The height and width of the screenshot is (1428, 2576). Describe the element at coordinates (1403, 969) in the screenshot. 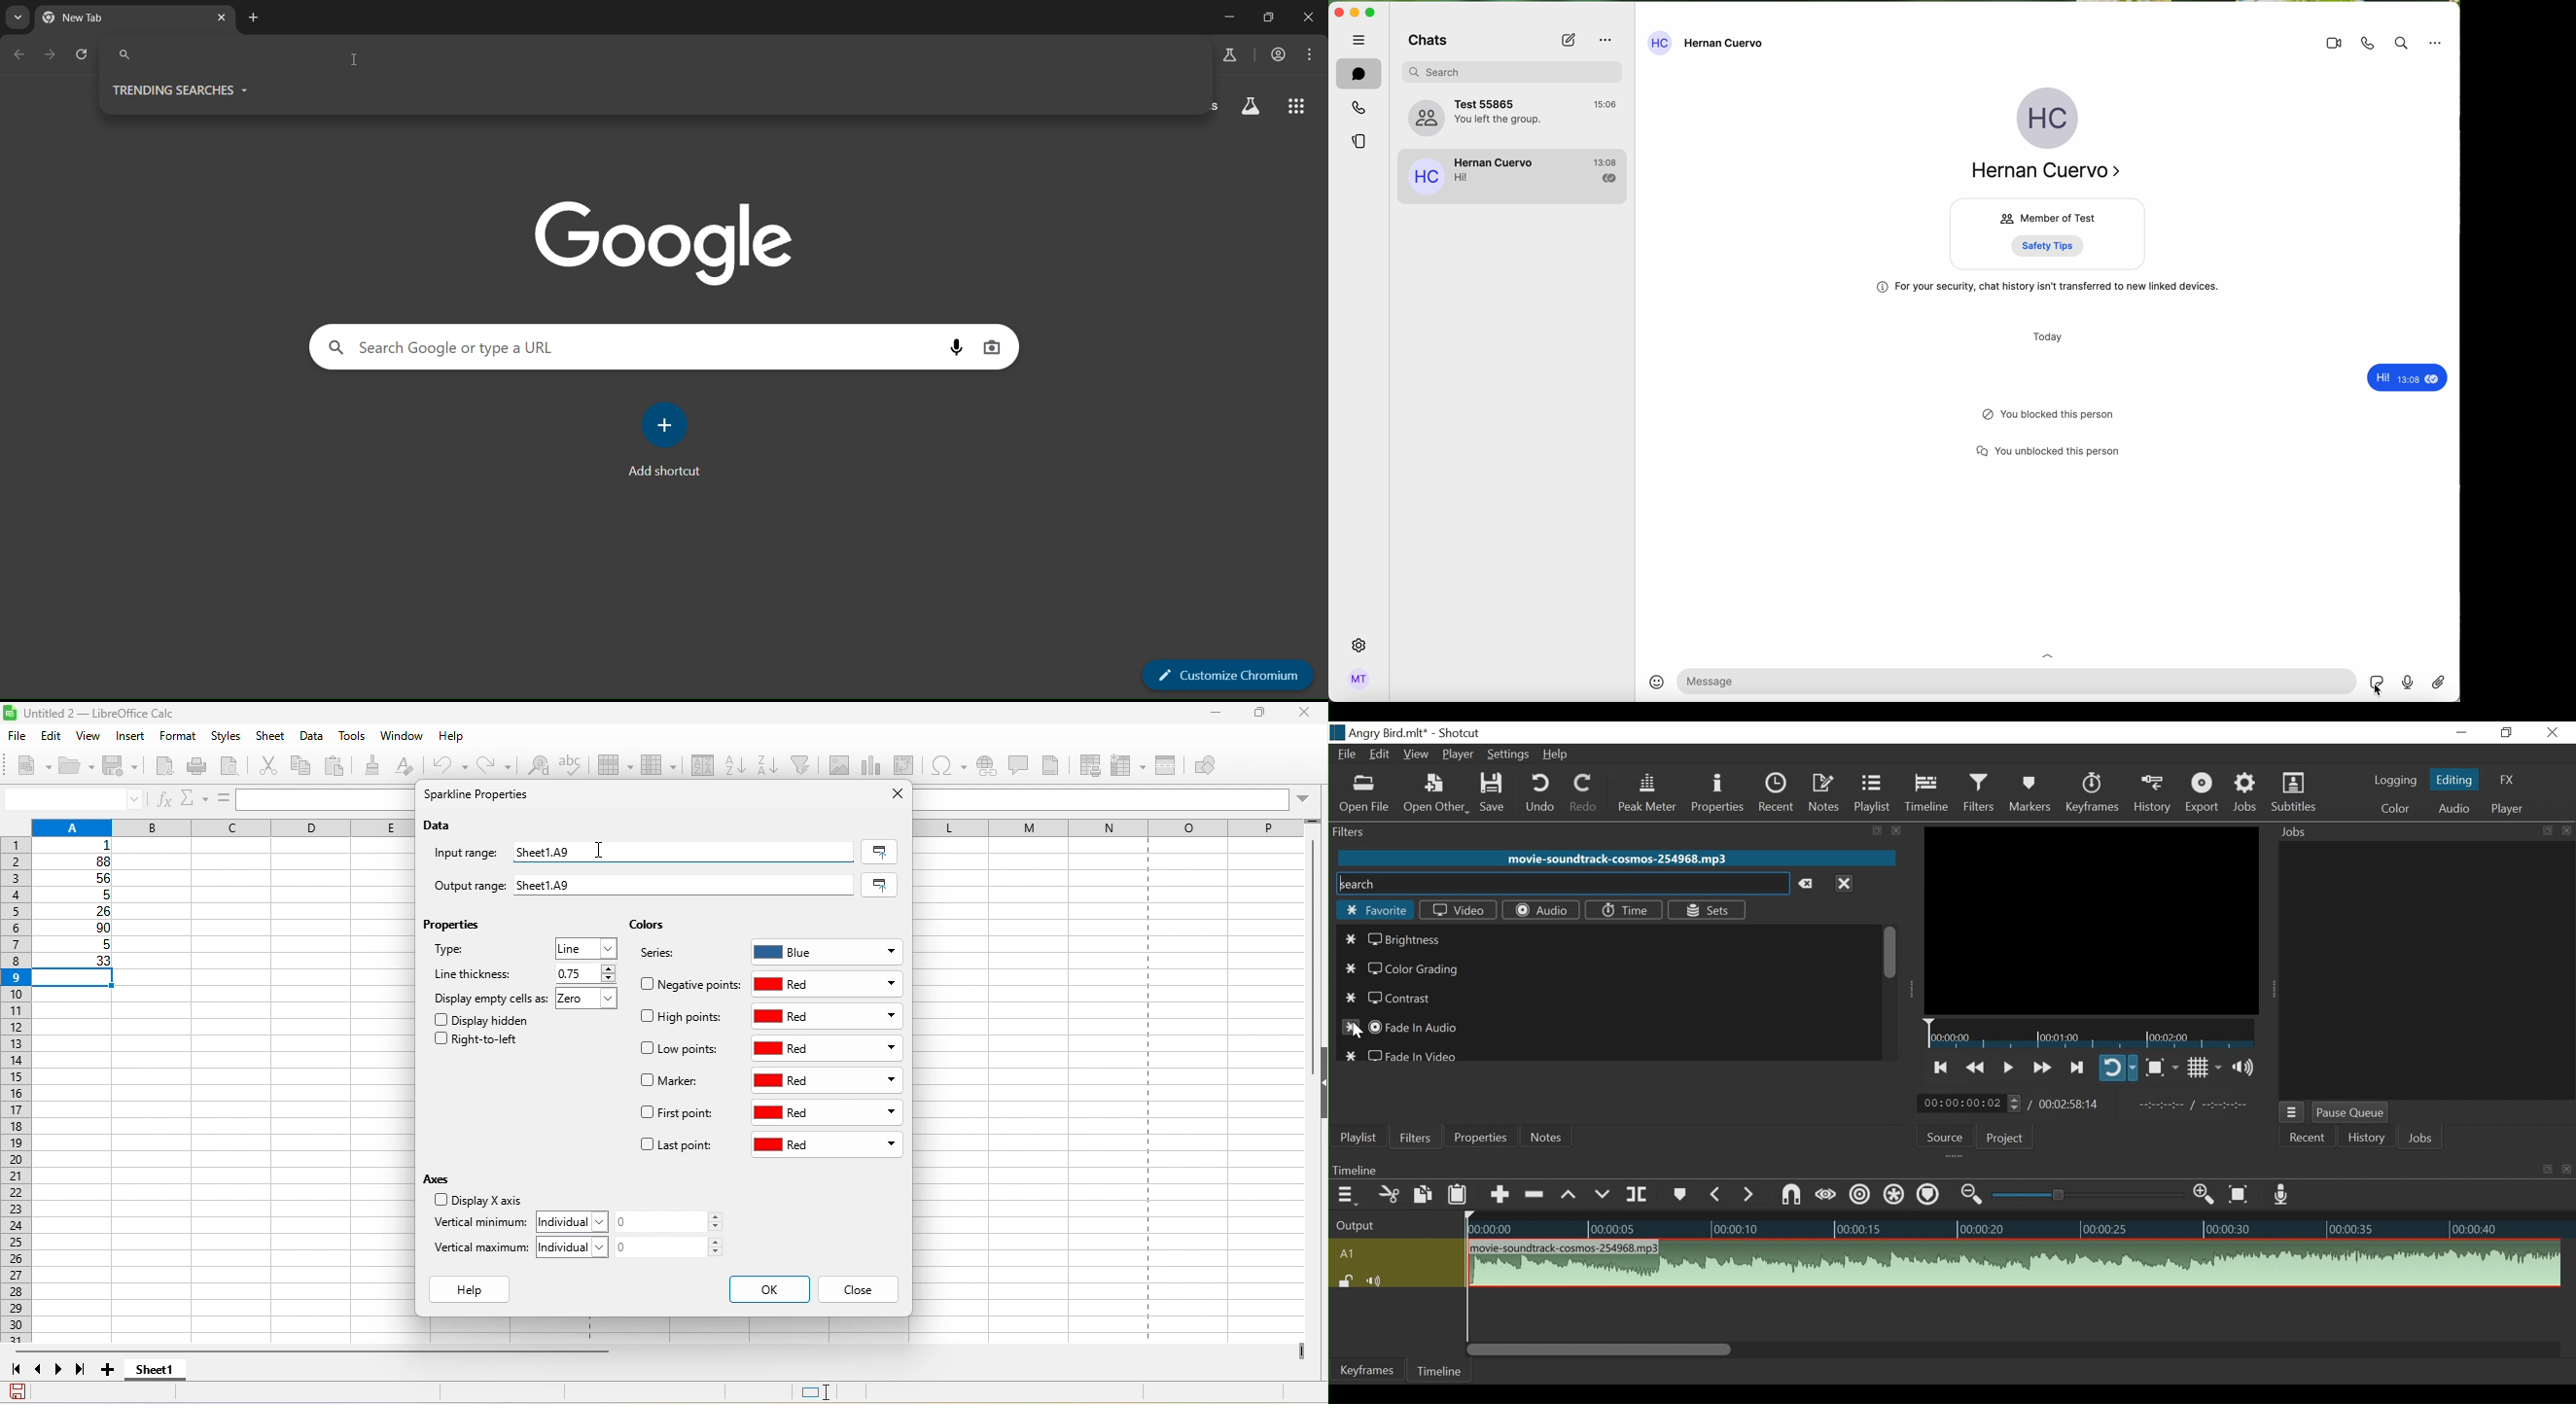

I see `Color Grading` at that location.